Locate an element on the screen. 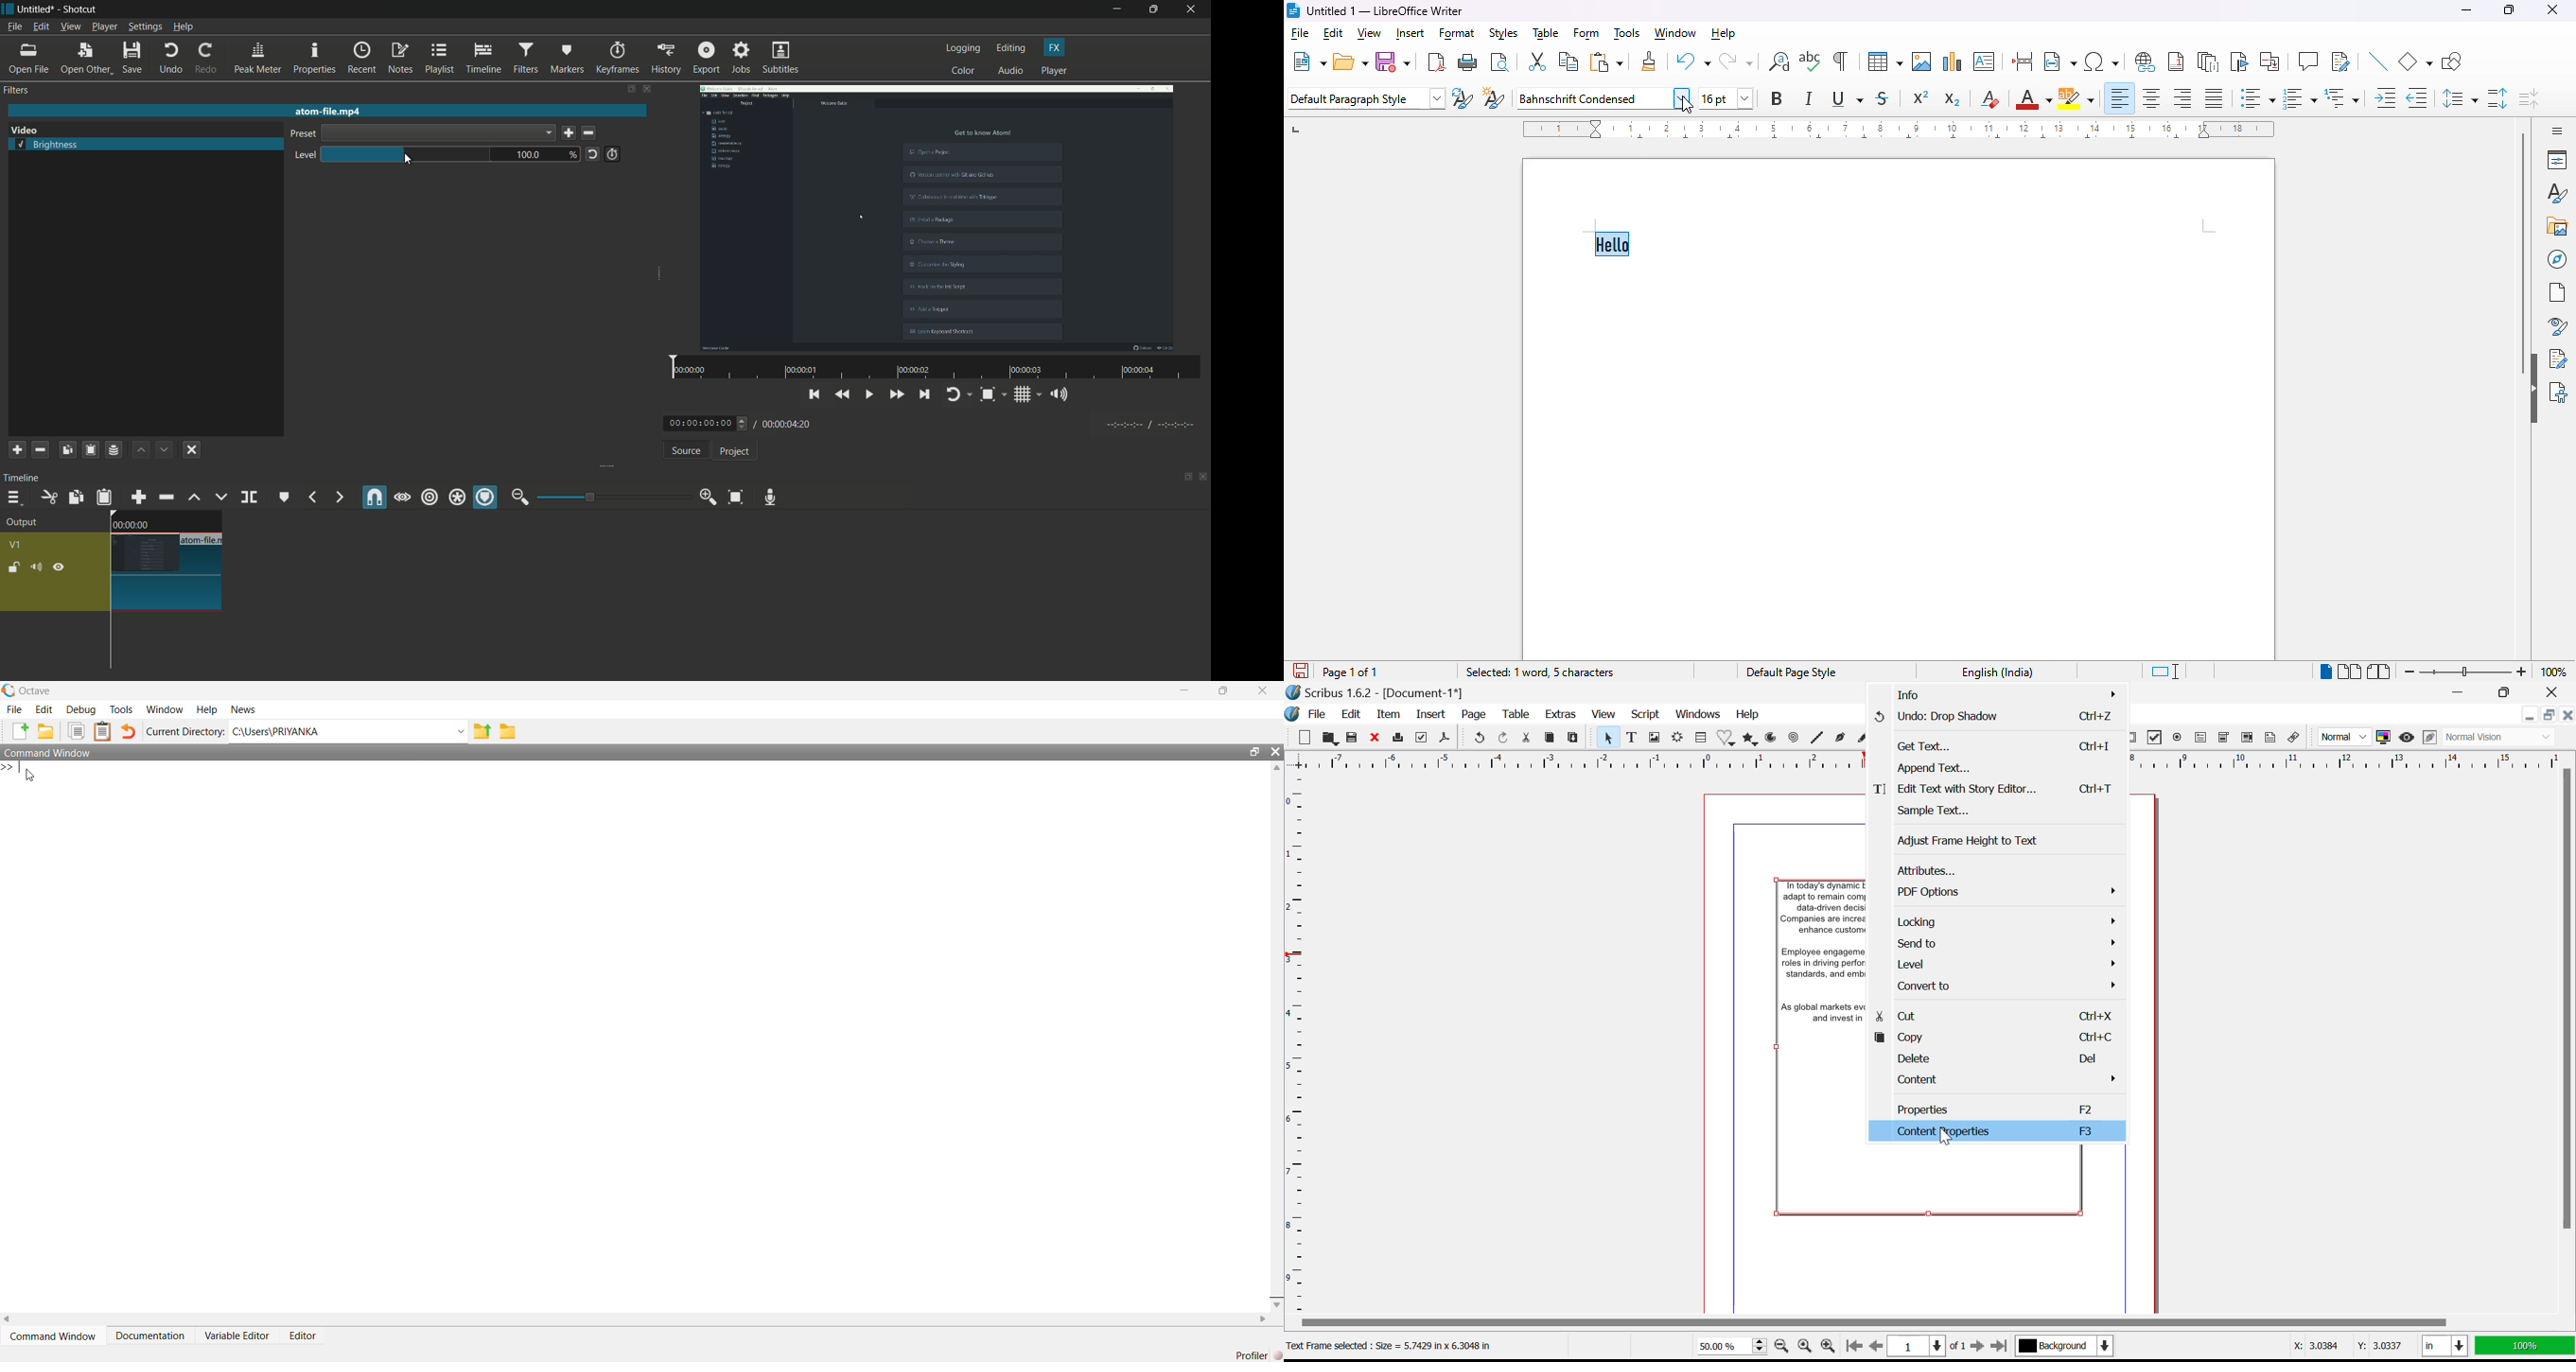  editing is located at coordinates (1012, 48).